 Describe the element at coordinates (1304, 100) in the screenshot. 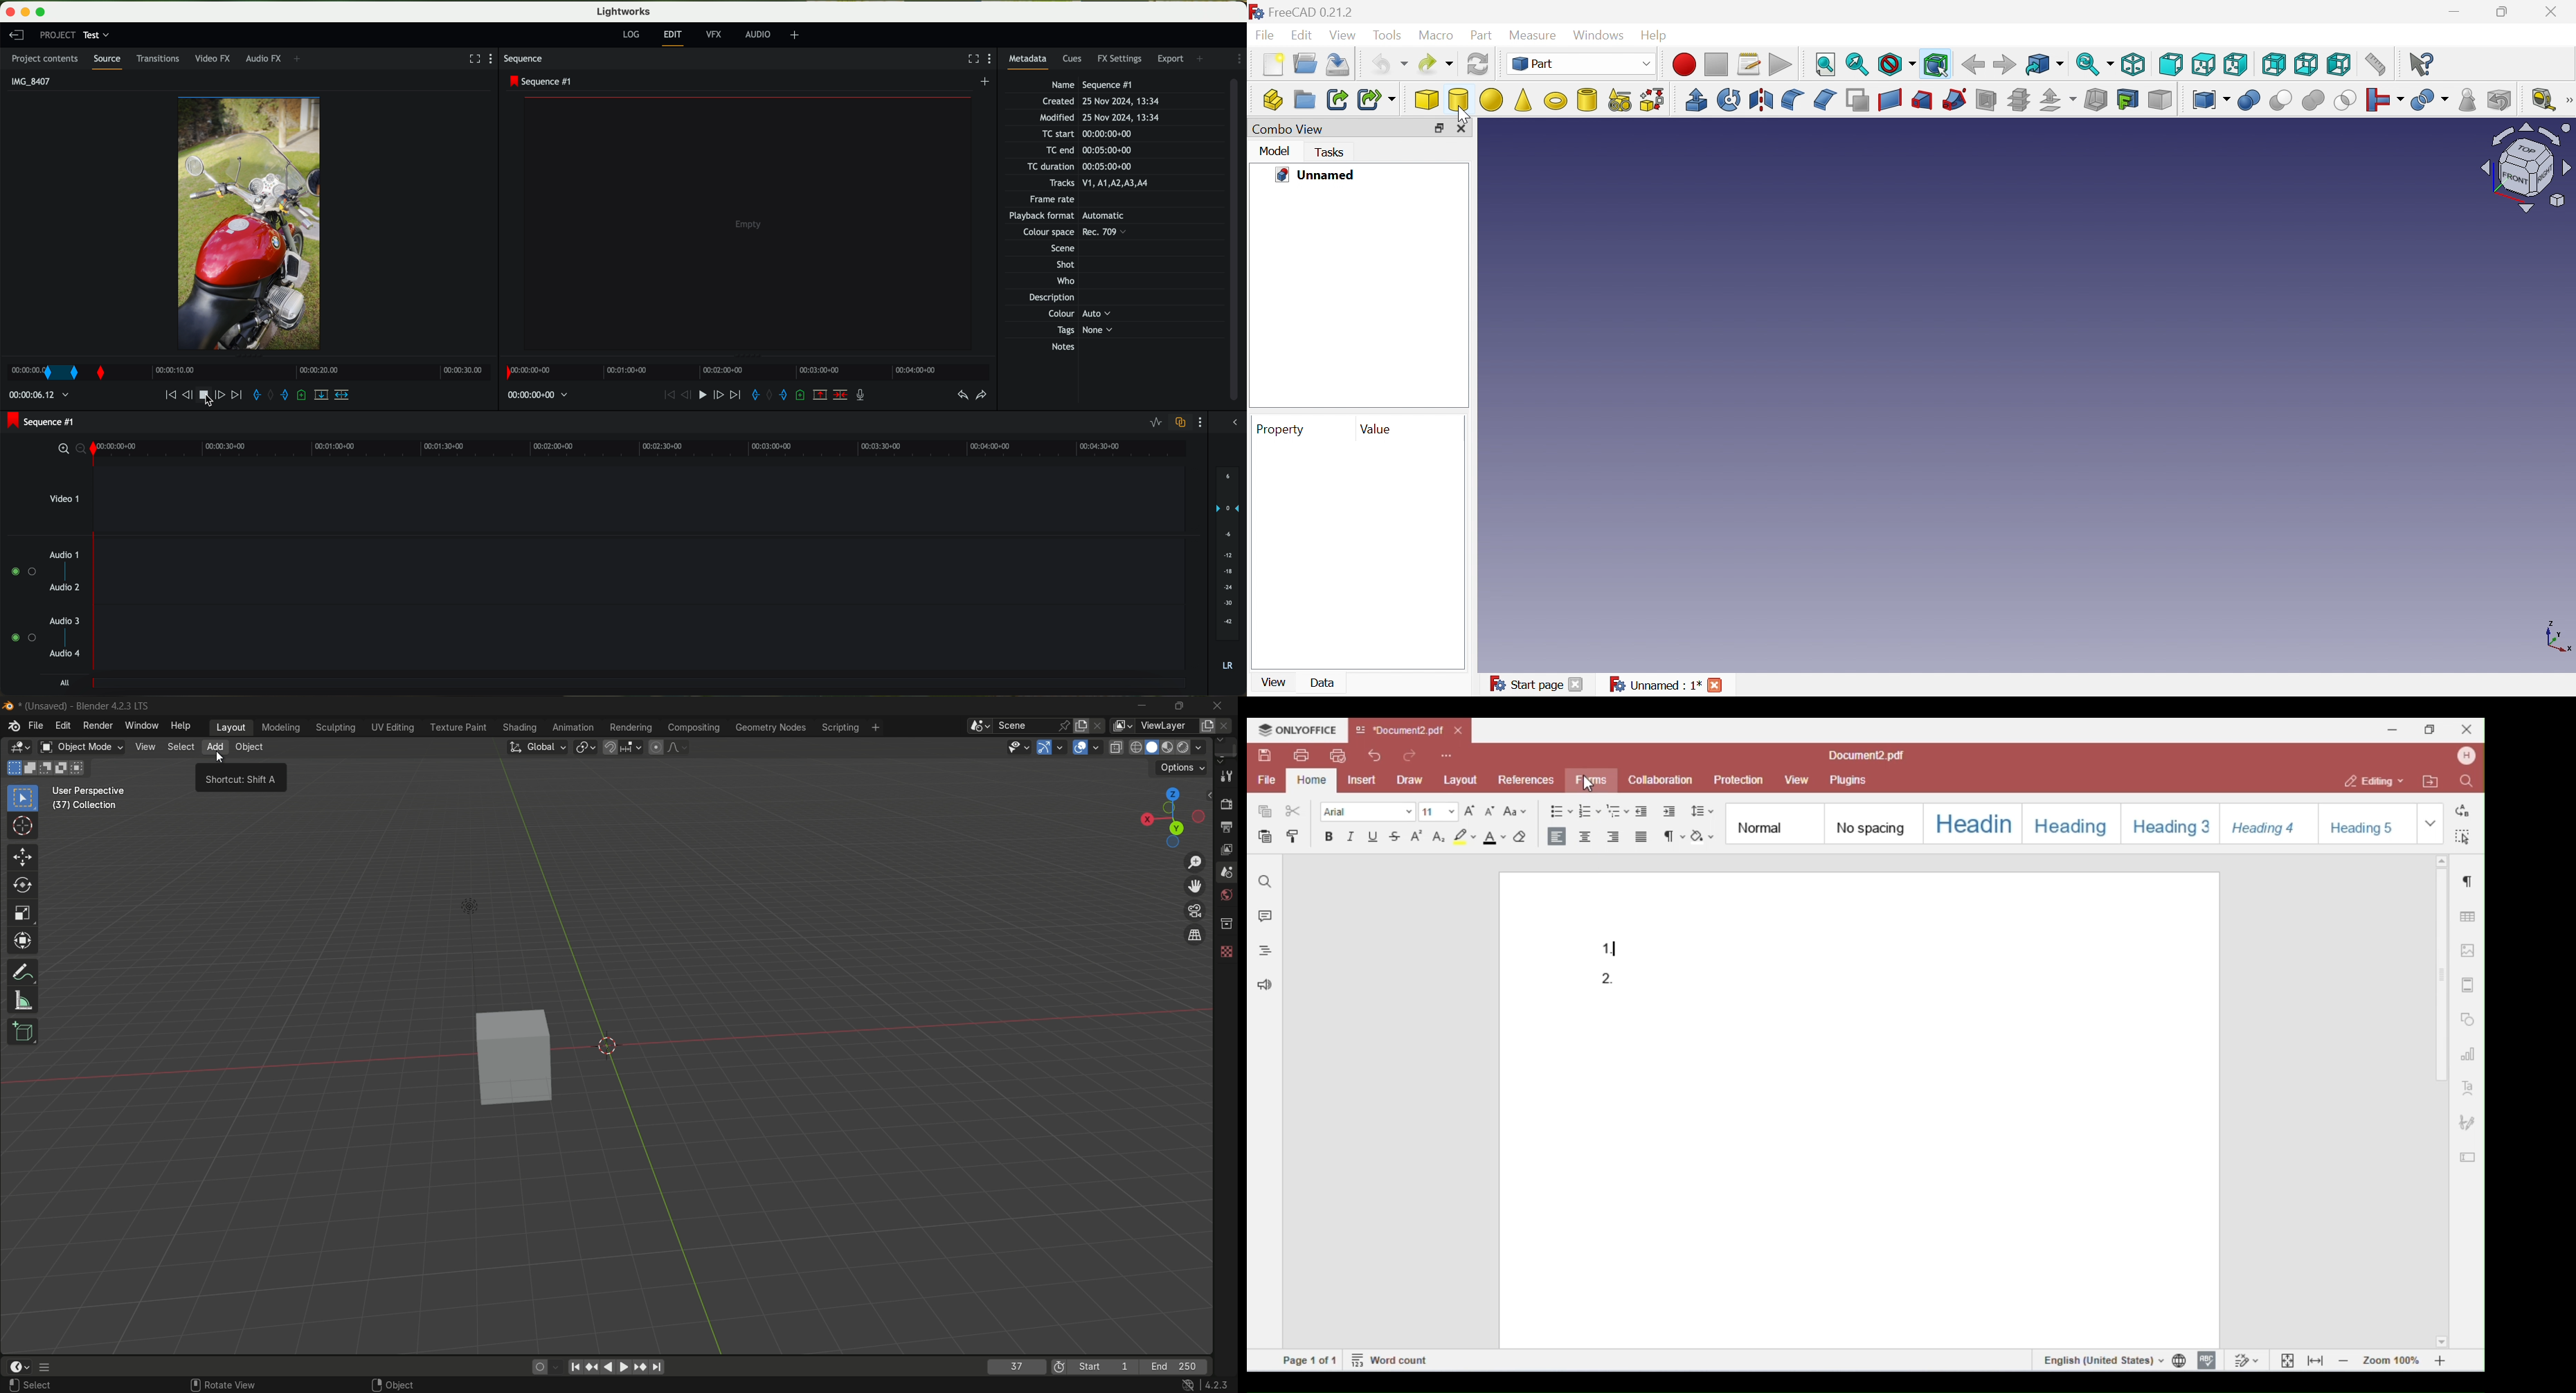

I see `Create group` at that location.